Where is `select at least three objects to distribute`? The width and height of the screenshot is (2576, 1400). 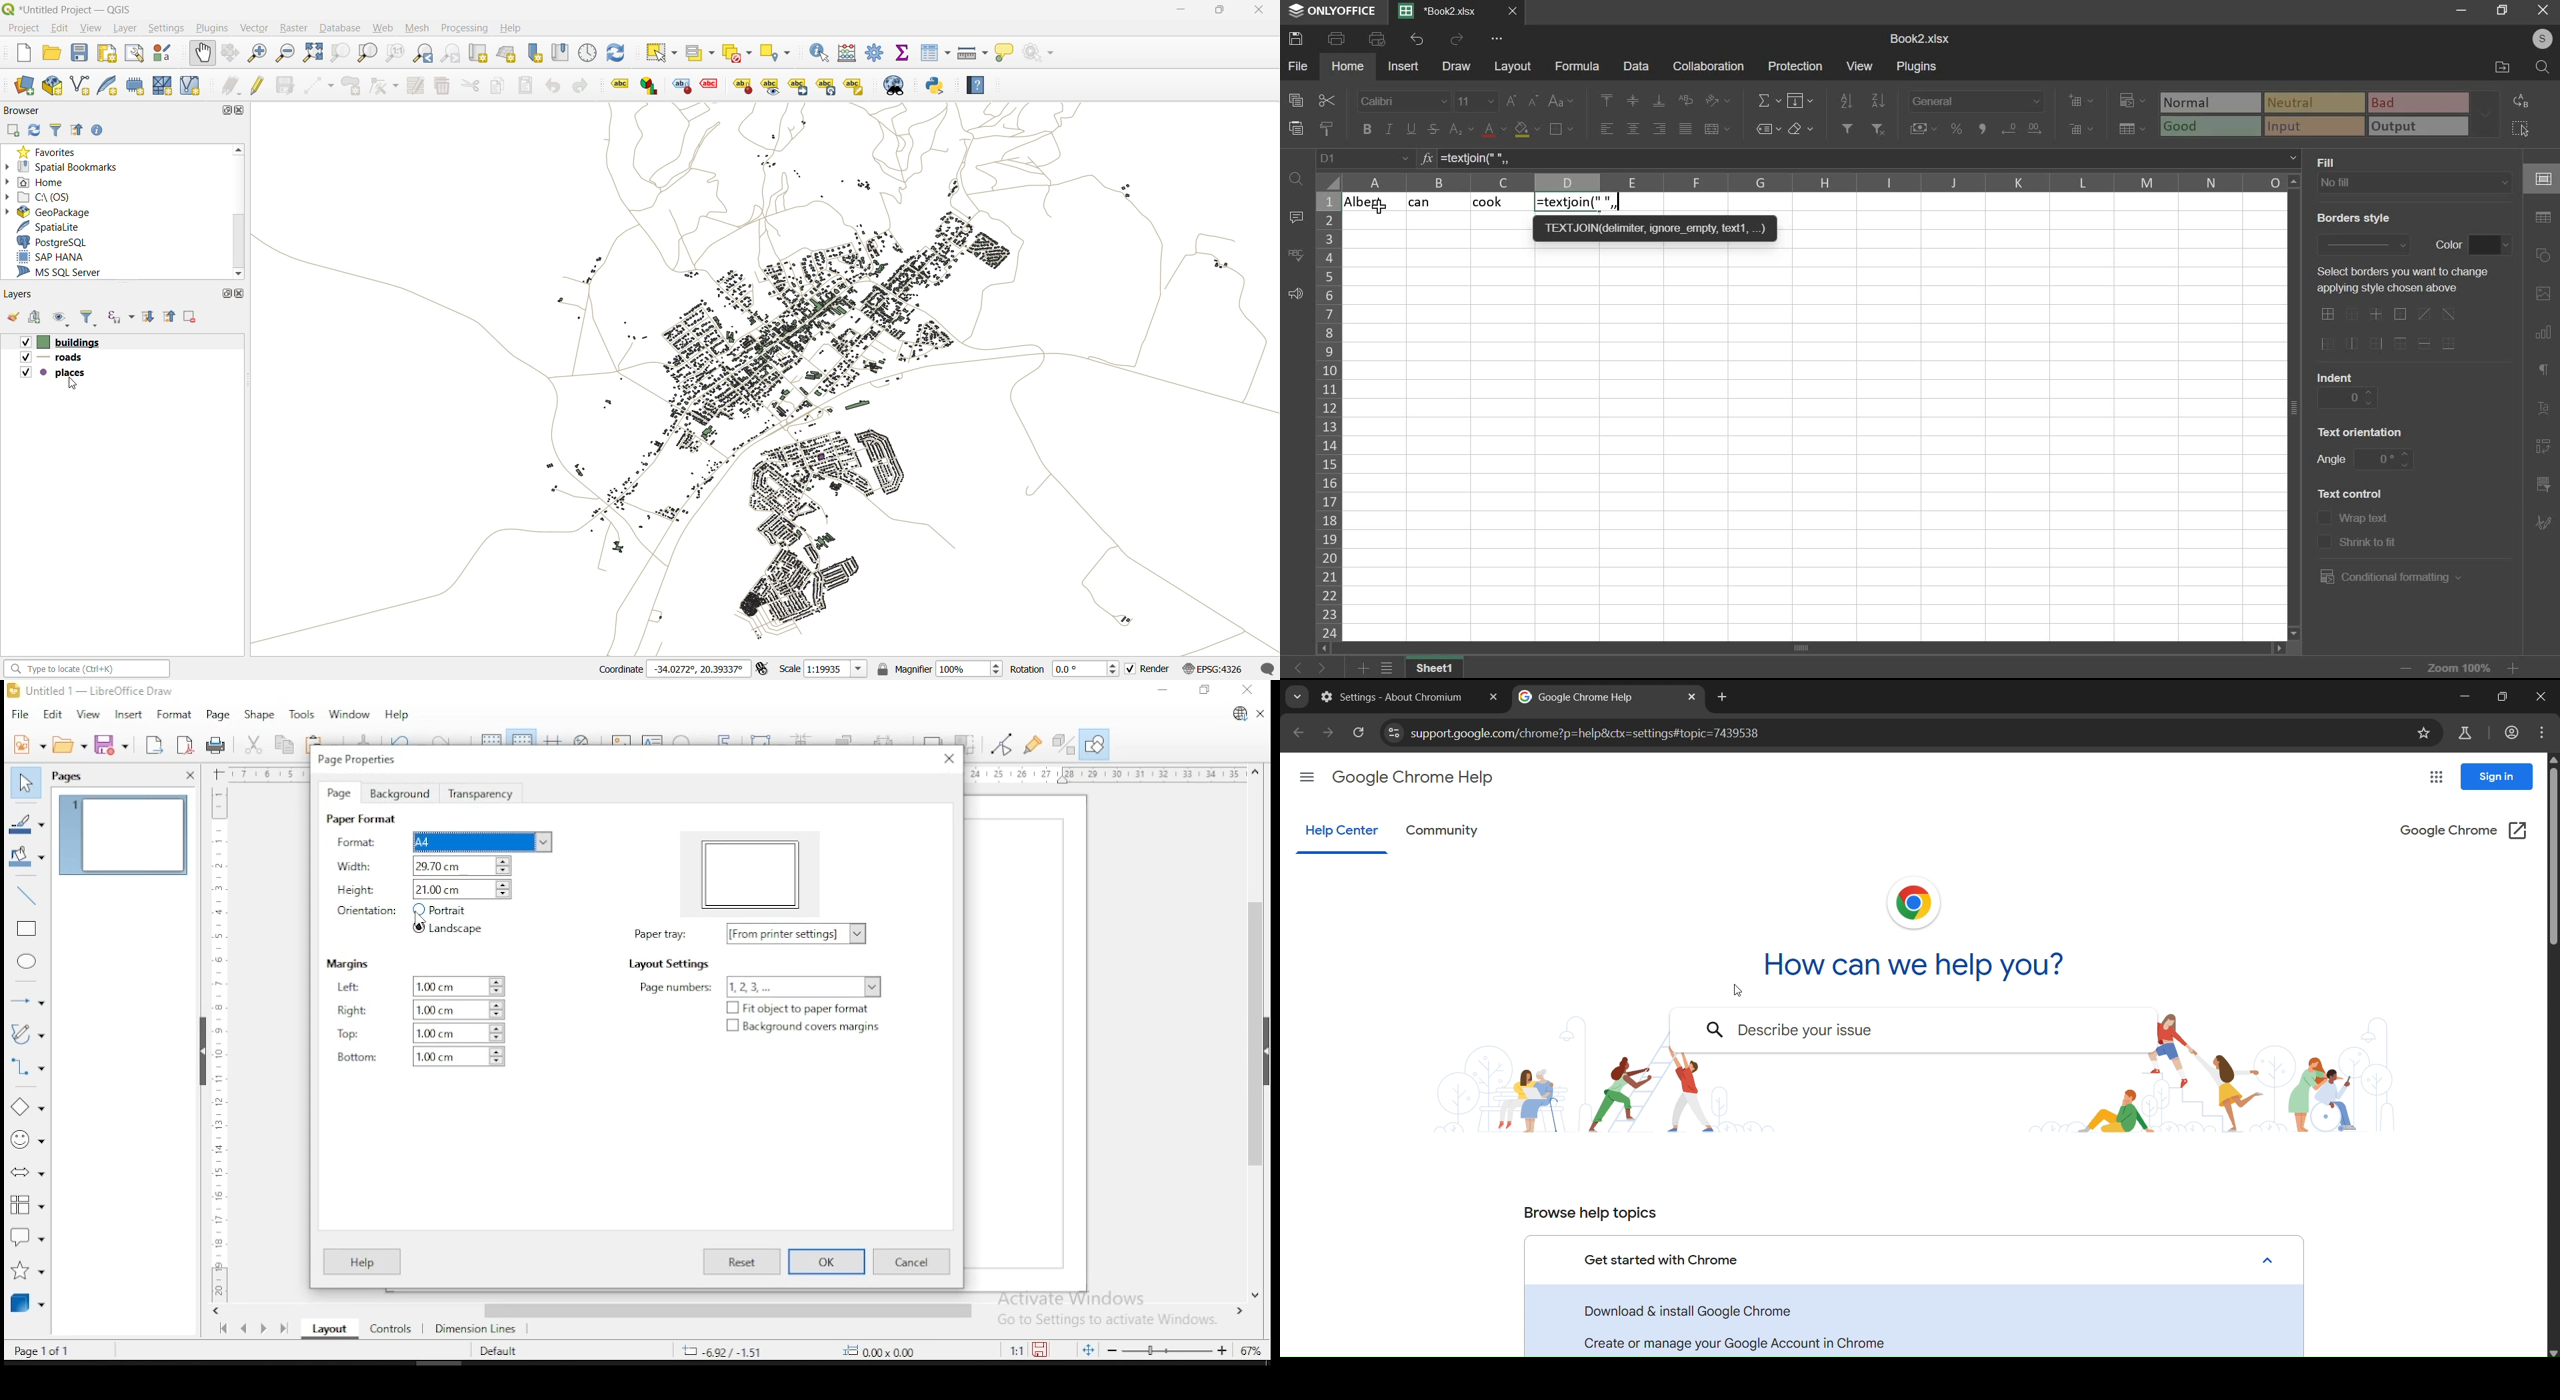 select at least three objects to distribute is located at coordinates (893, 739).